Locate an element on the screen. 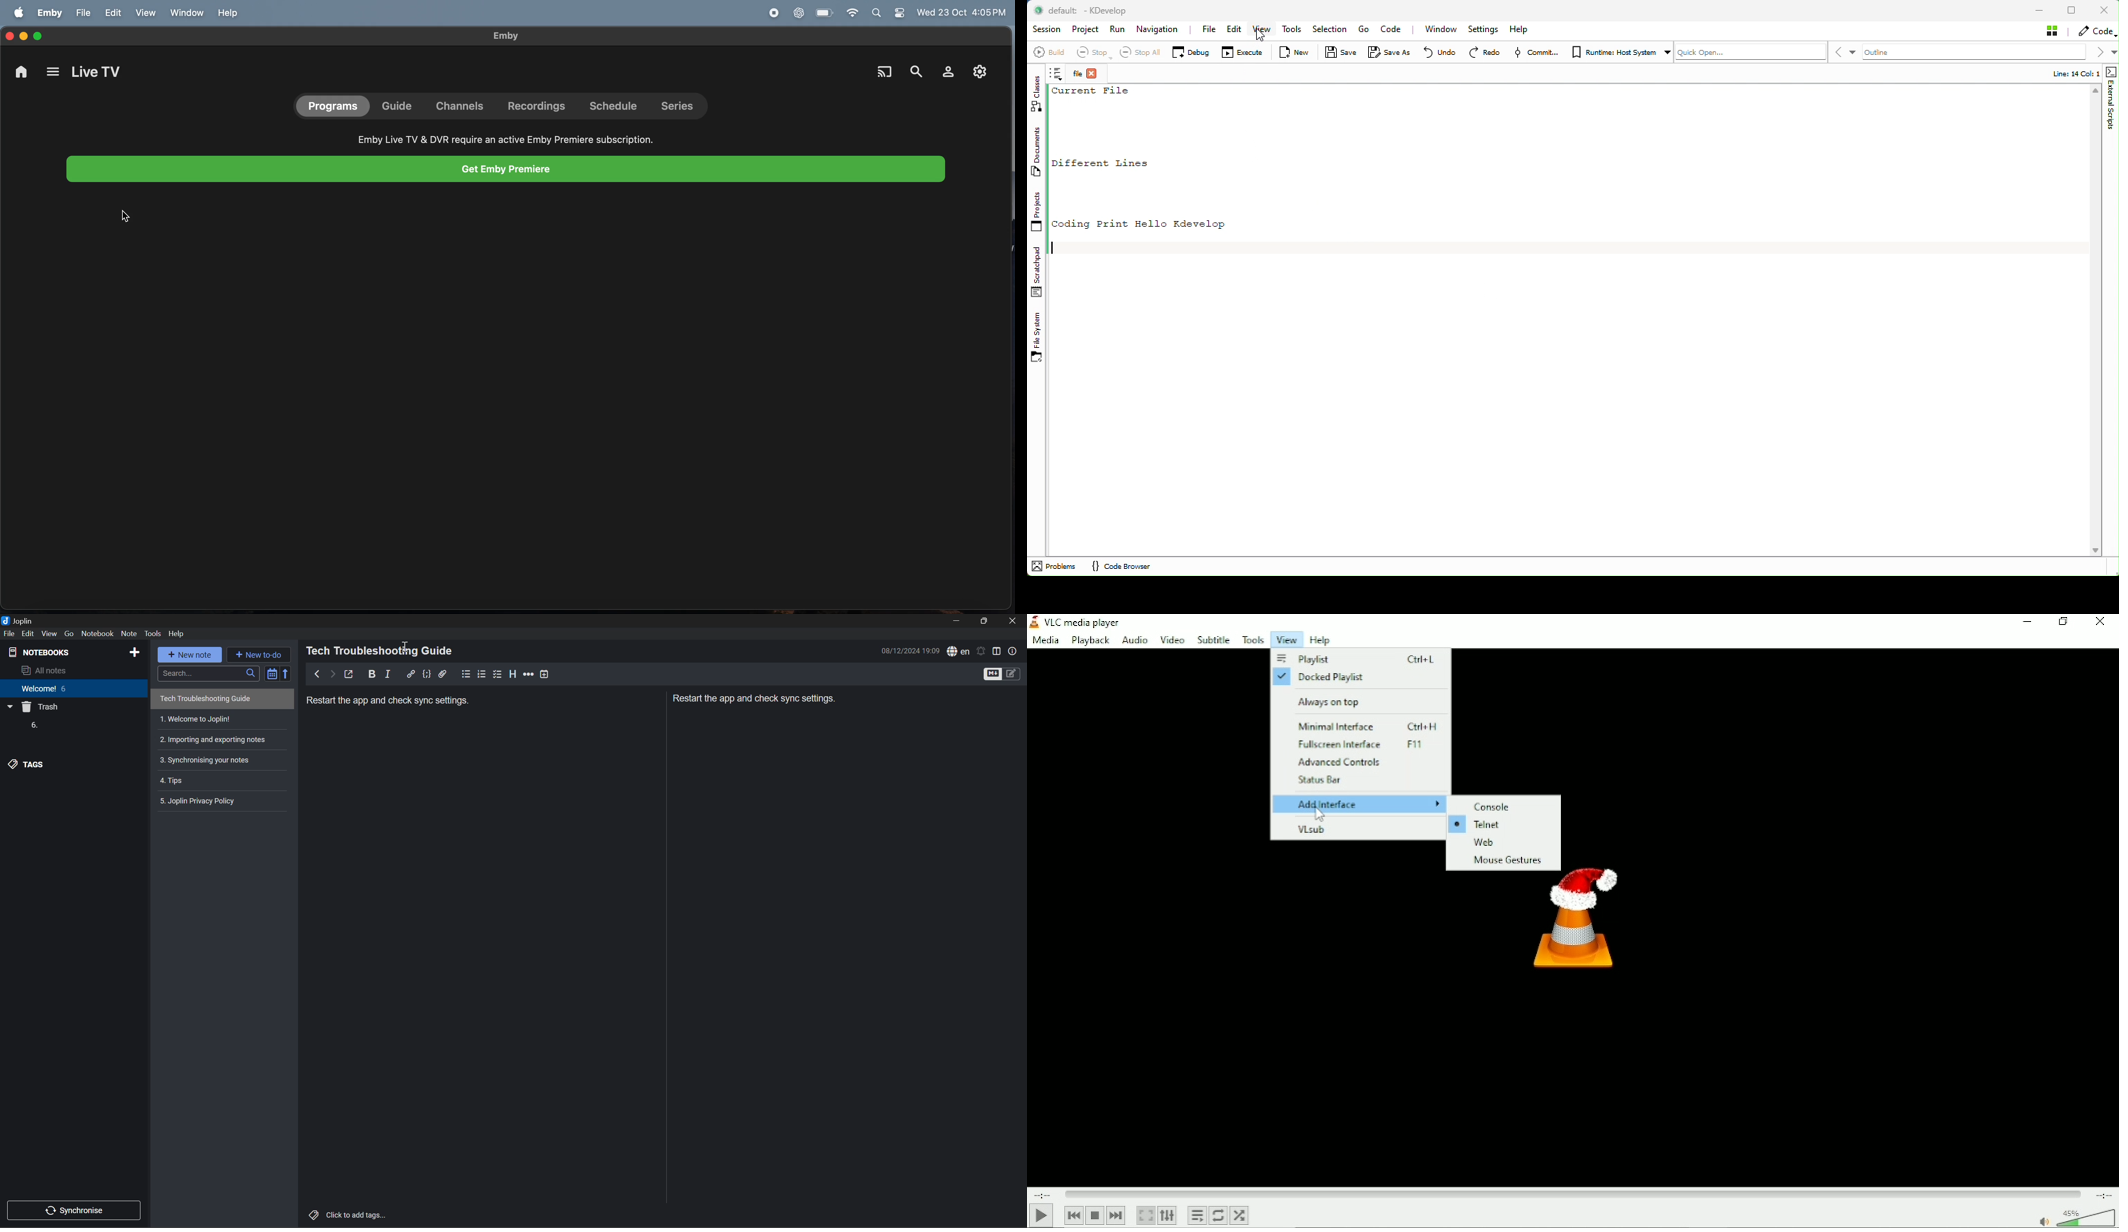 The height and width of the screenshot is (1232, 2128). NOTEBOOKS is located at coordinates (41, 651).